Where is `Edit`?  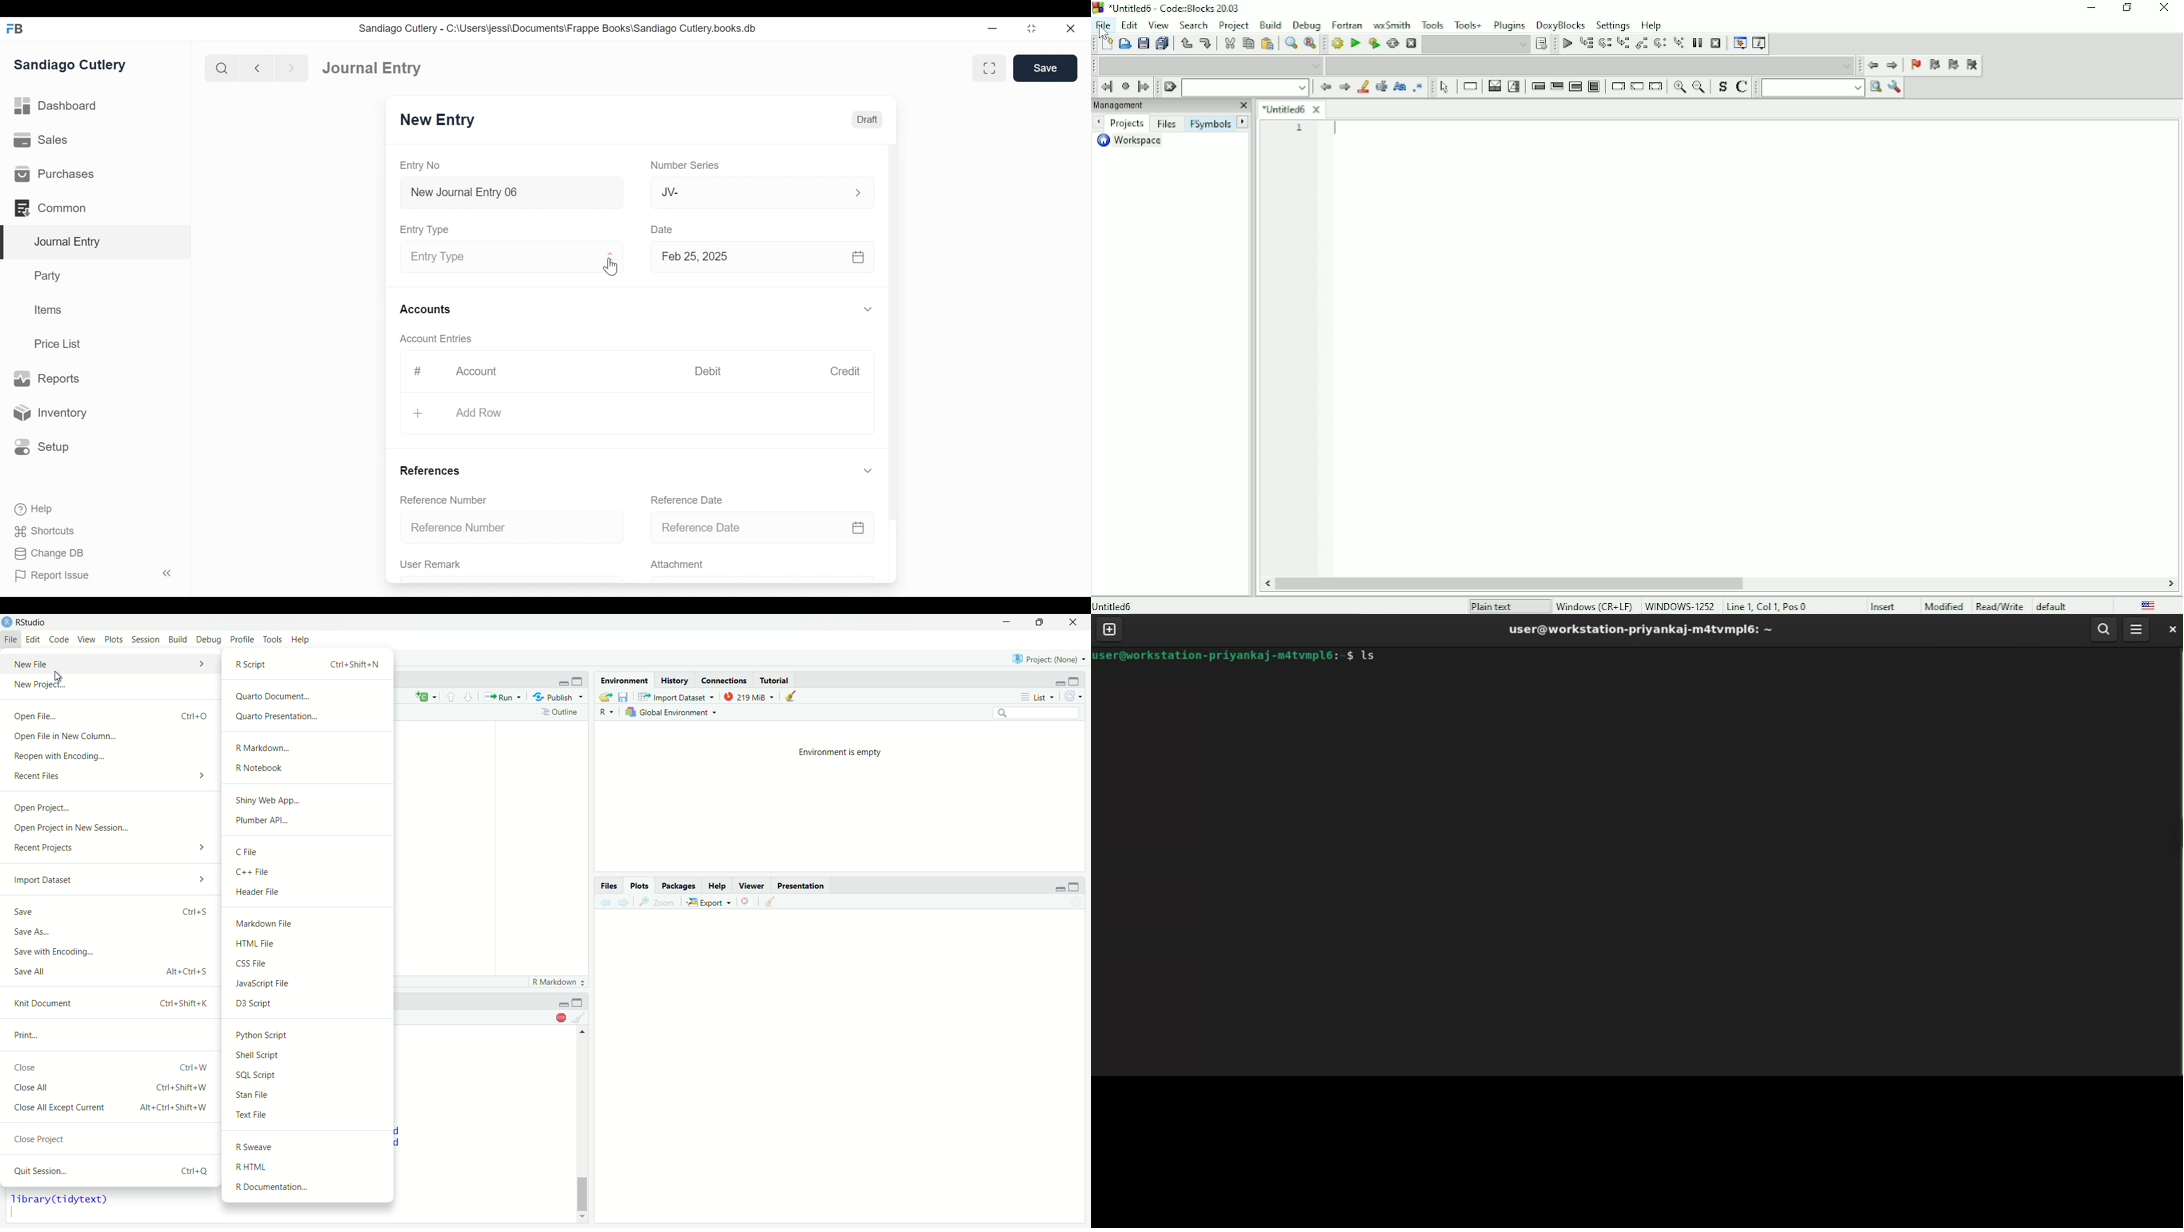
Edit is located at coordinates (32, 640).